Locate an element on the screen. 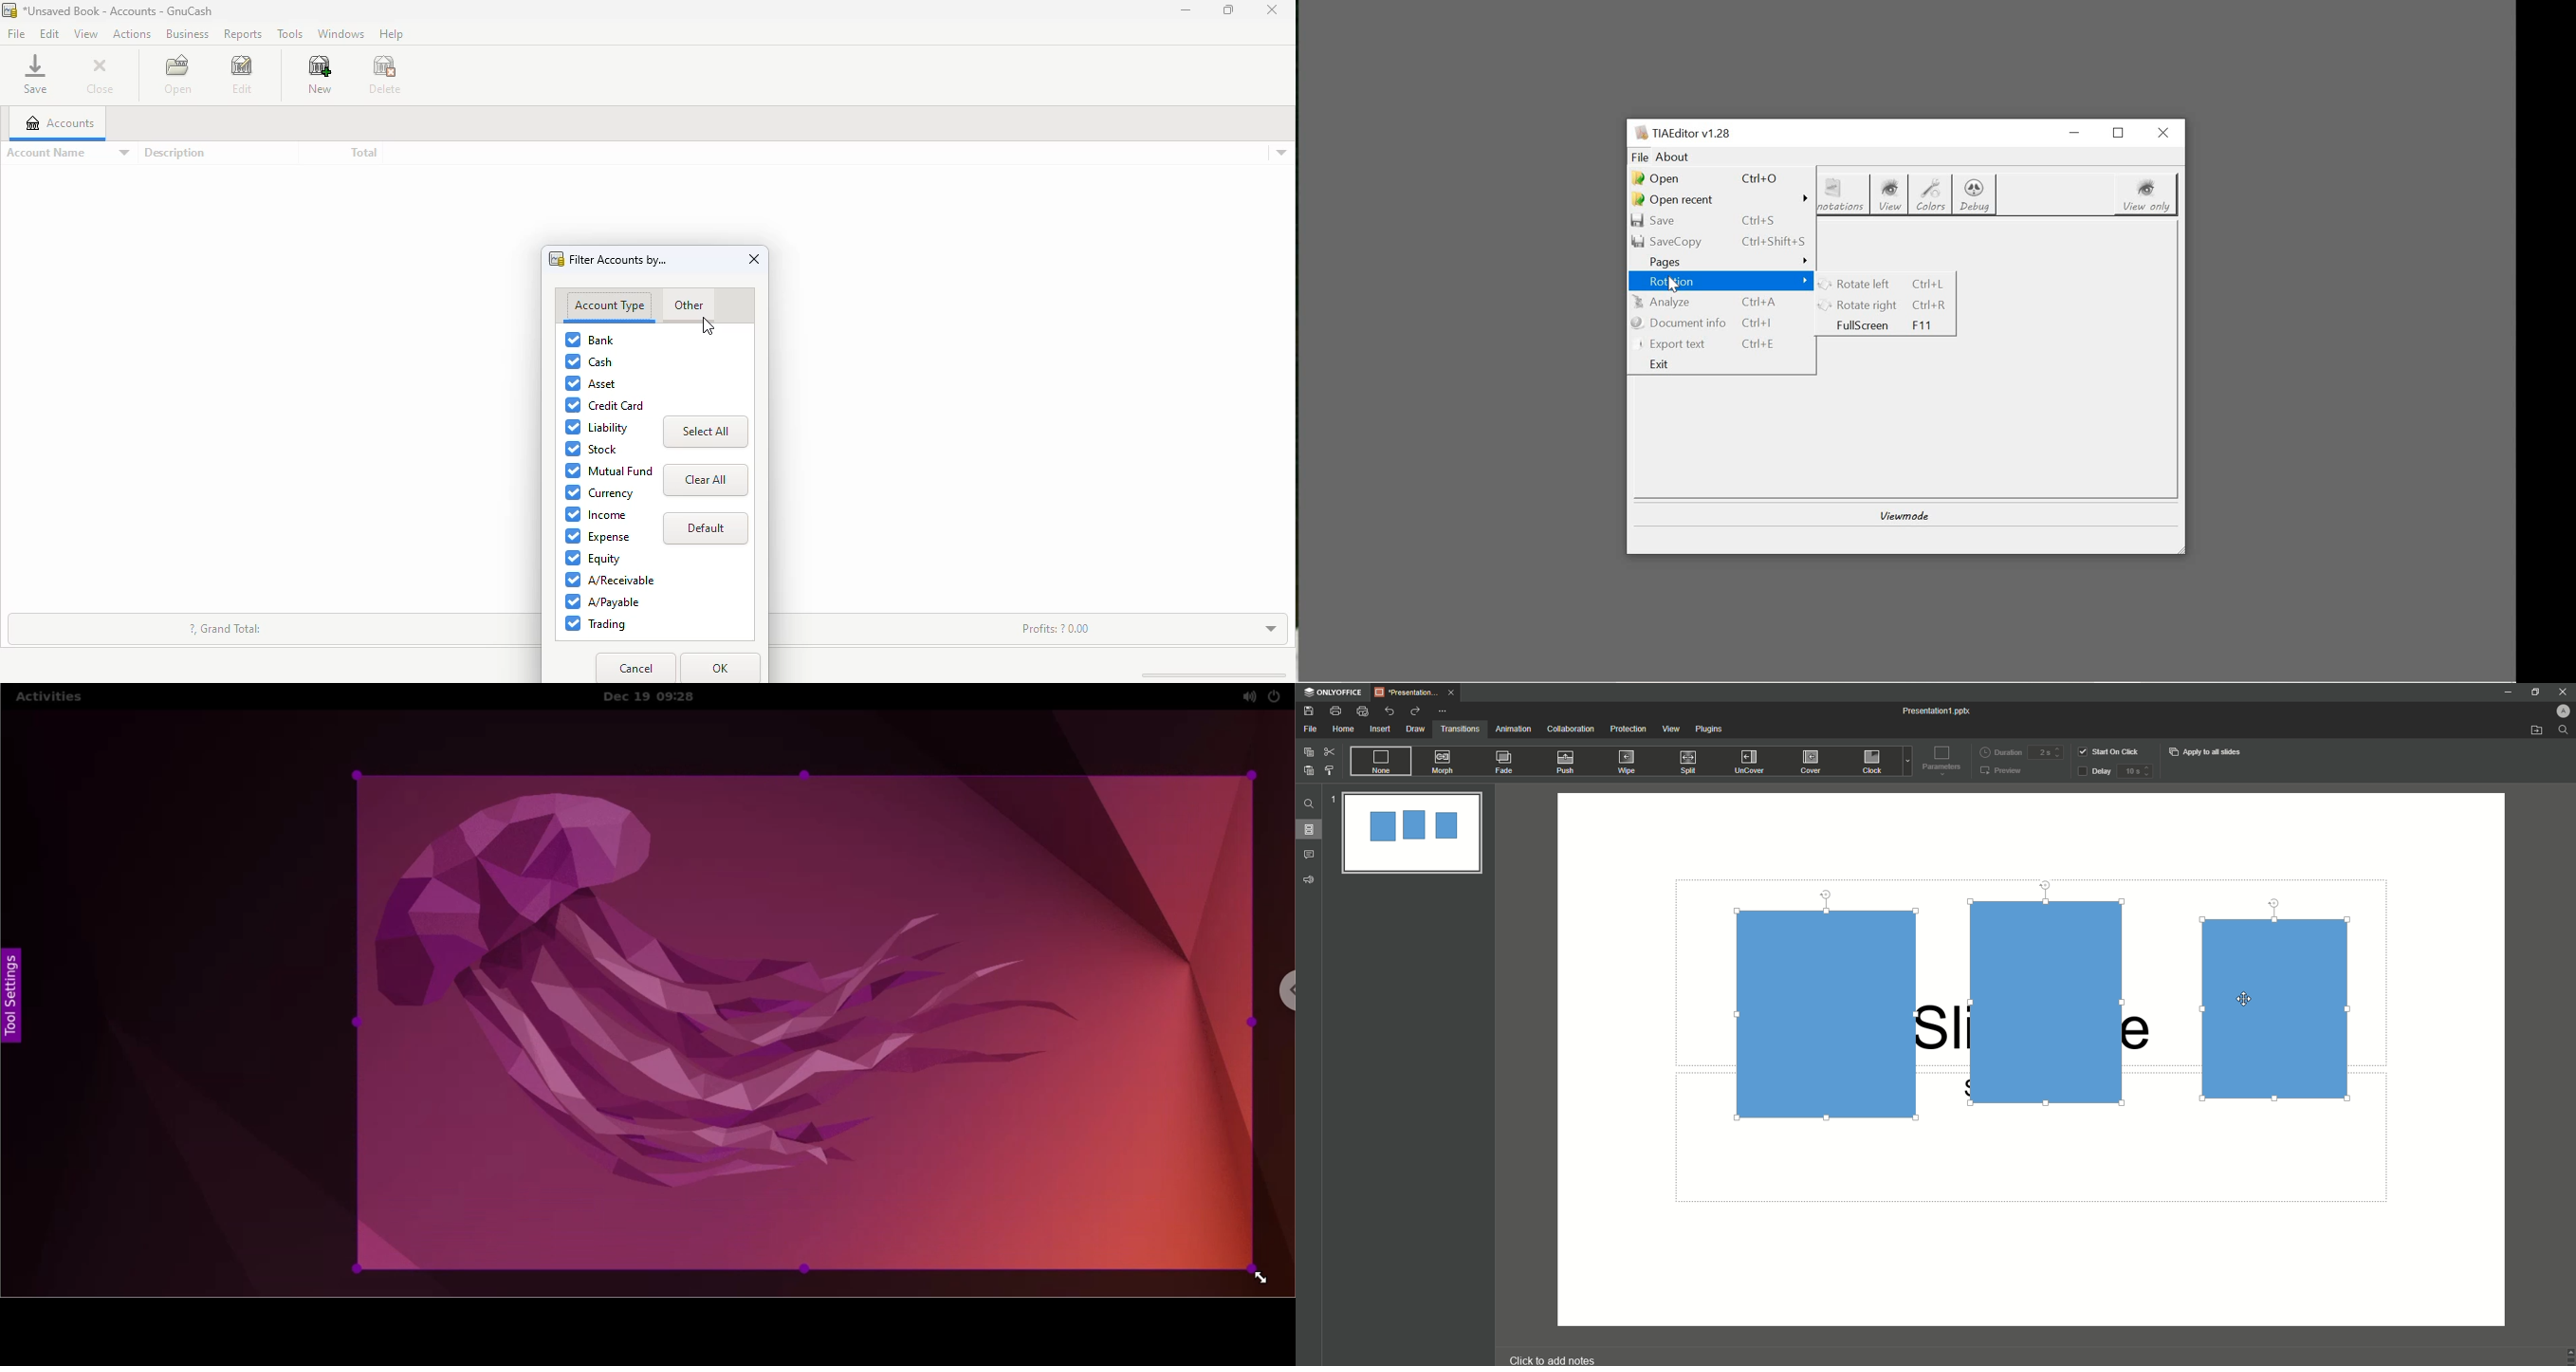  business is located at coordinates (187, 33).